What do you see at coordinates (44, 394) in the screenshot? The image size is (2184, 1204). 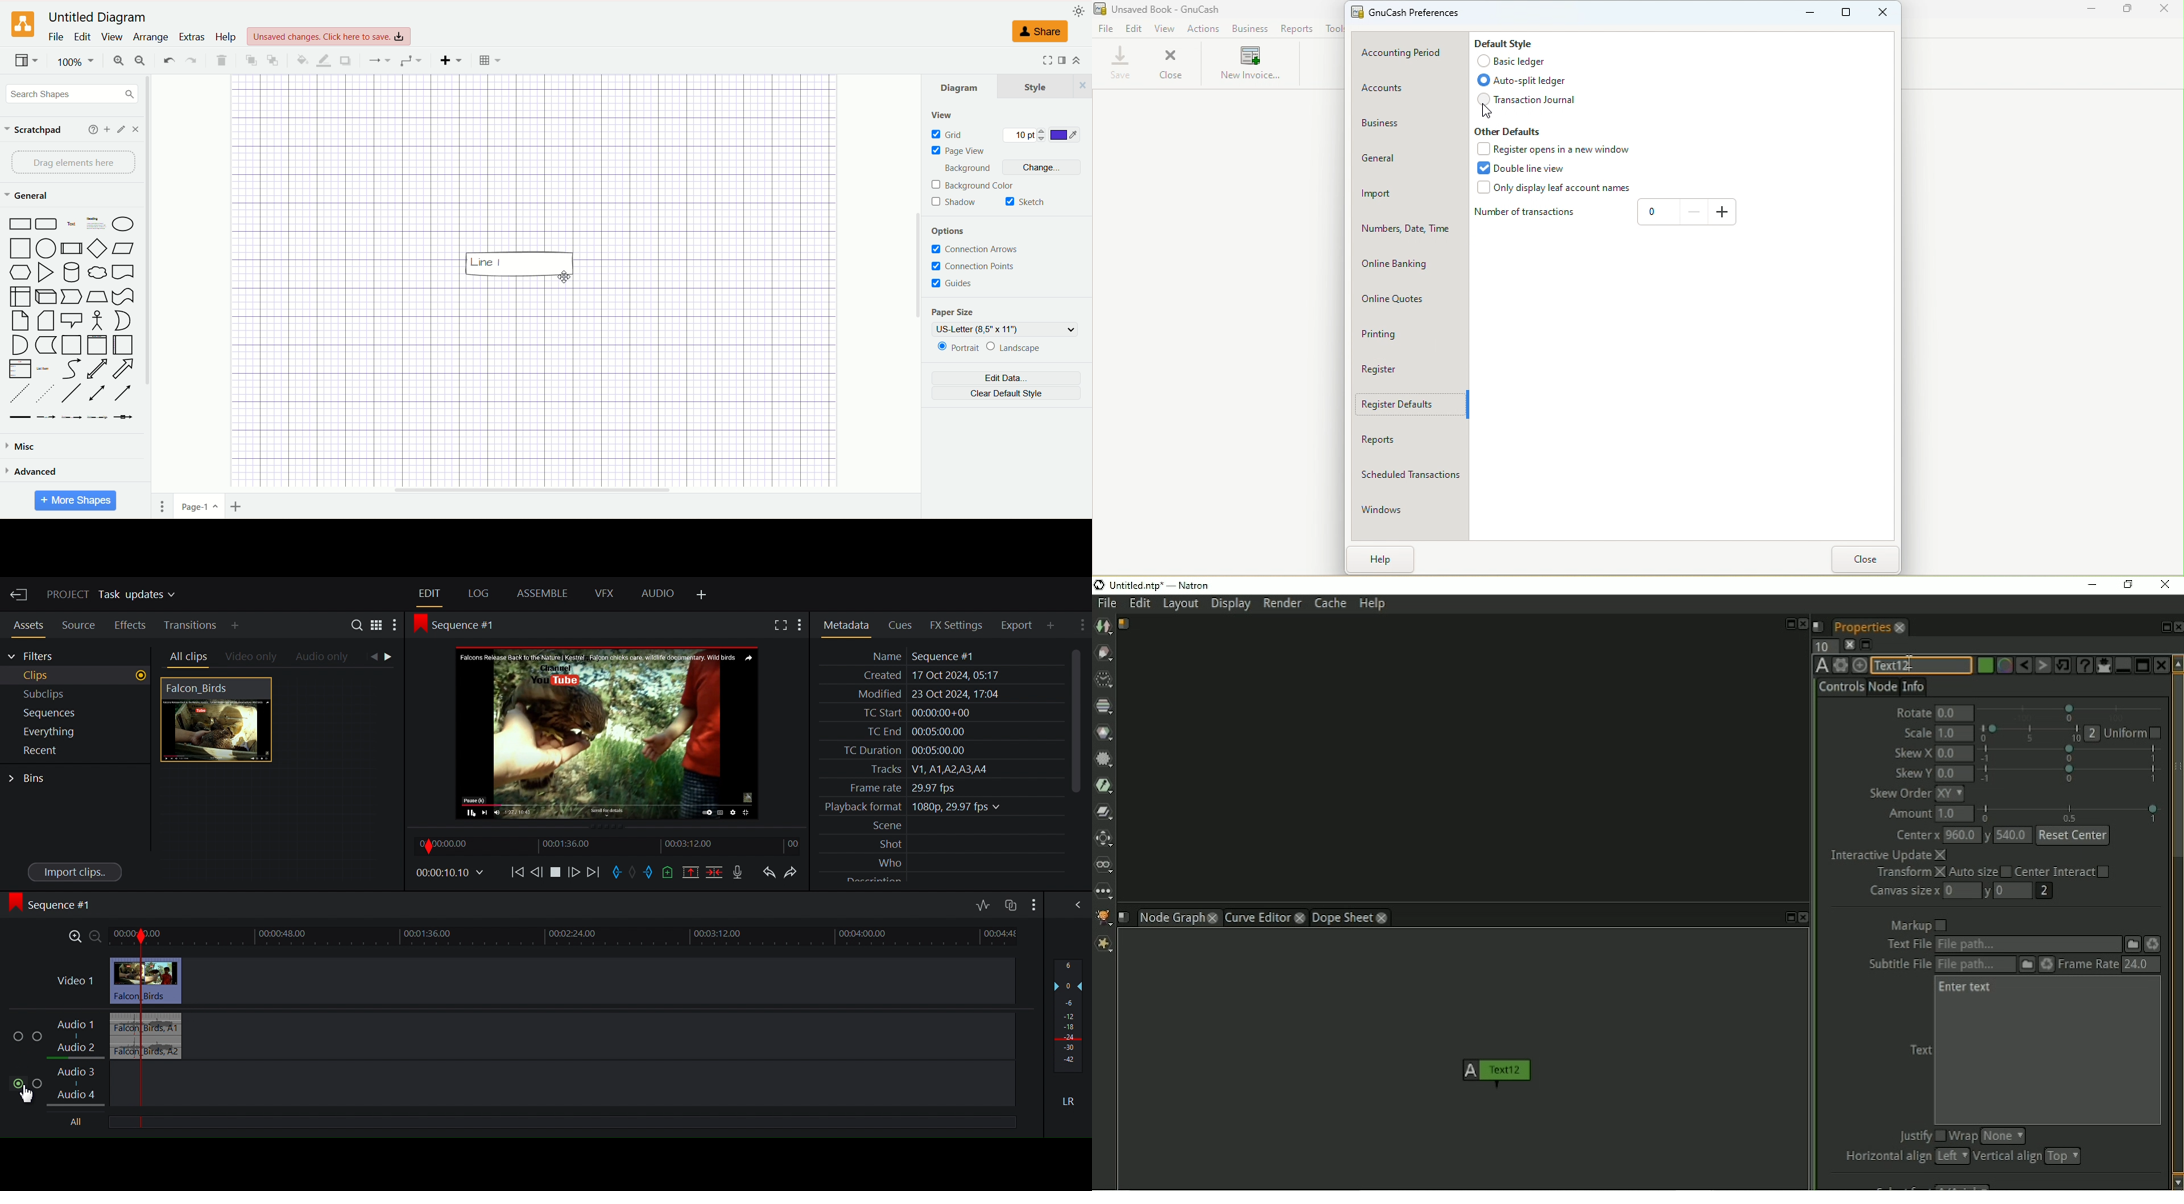 I see `Dotted line` at bounding box center [44, 394].